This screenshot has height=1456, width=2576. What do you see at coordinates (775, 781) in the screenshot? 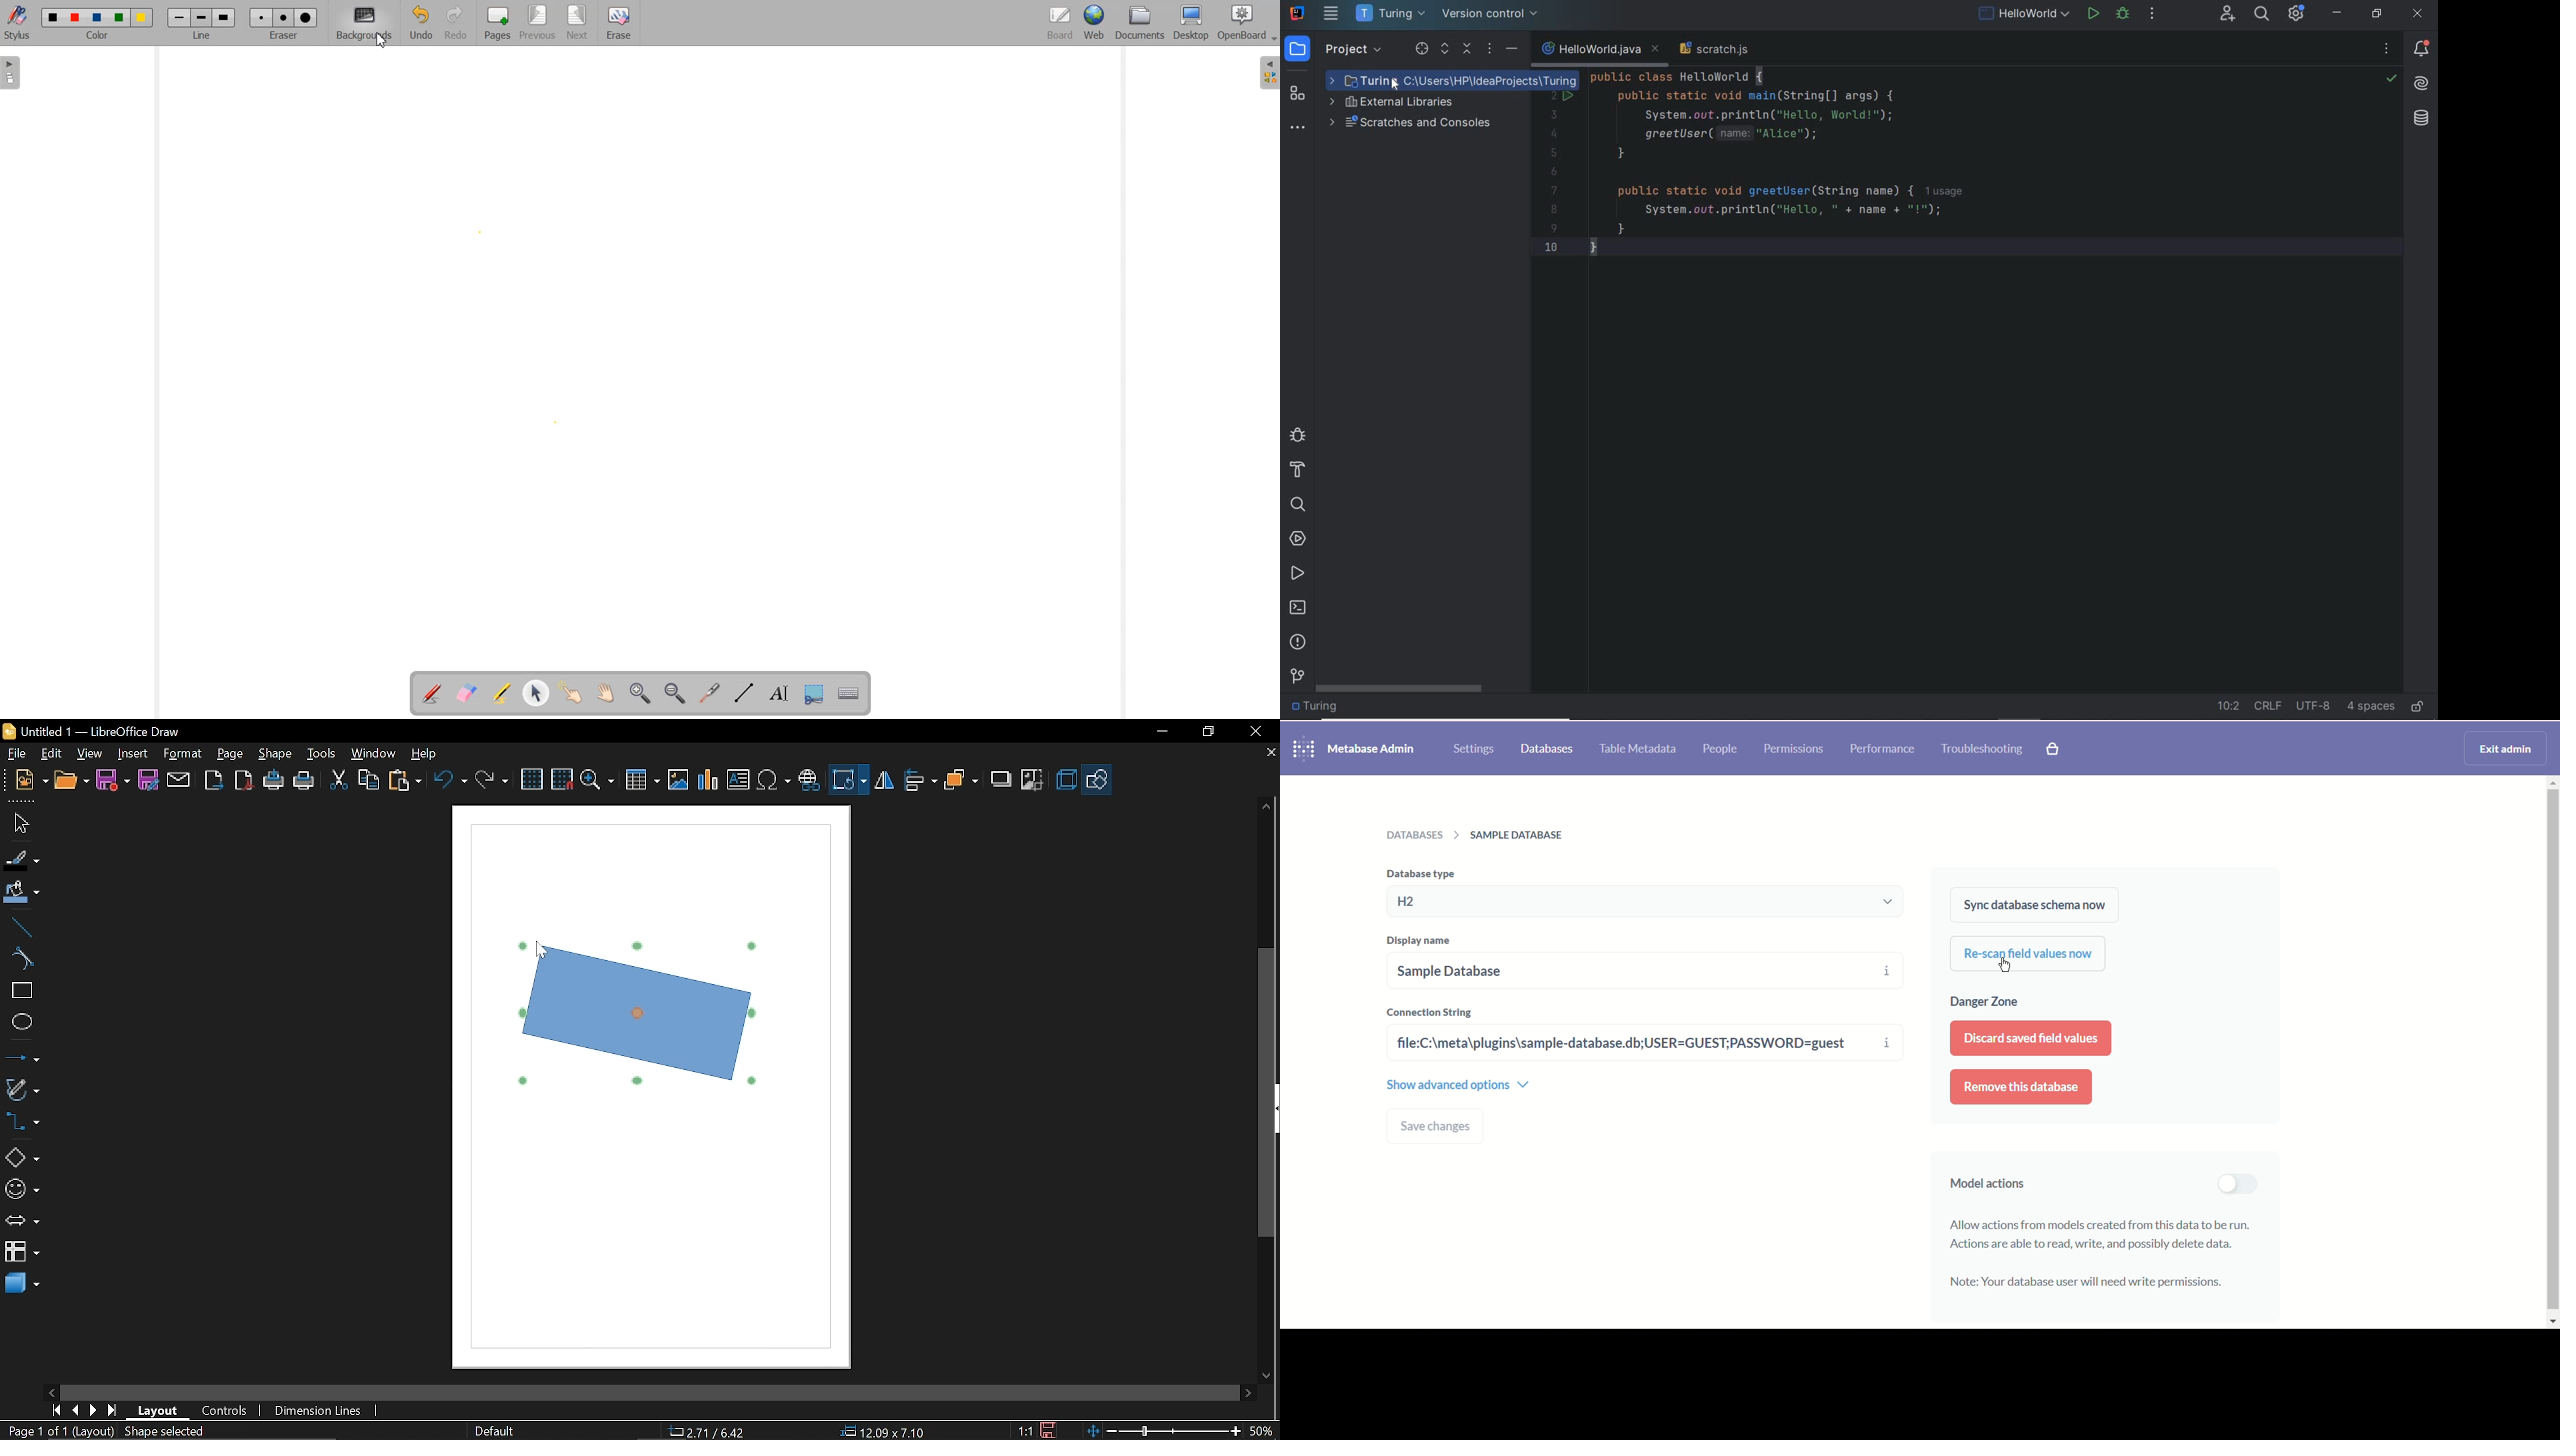
I see `Insert symbols` at bounding box center [775, 781].